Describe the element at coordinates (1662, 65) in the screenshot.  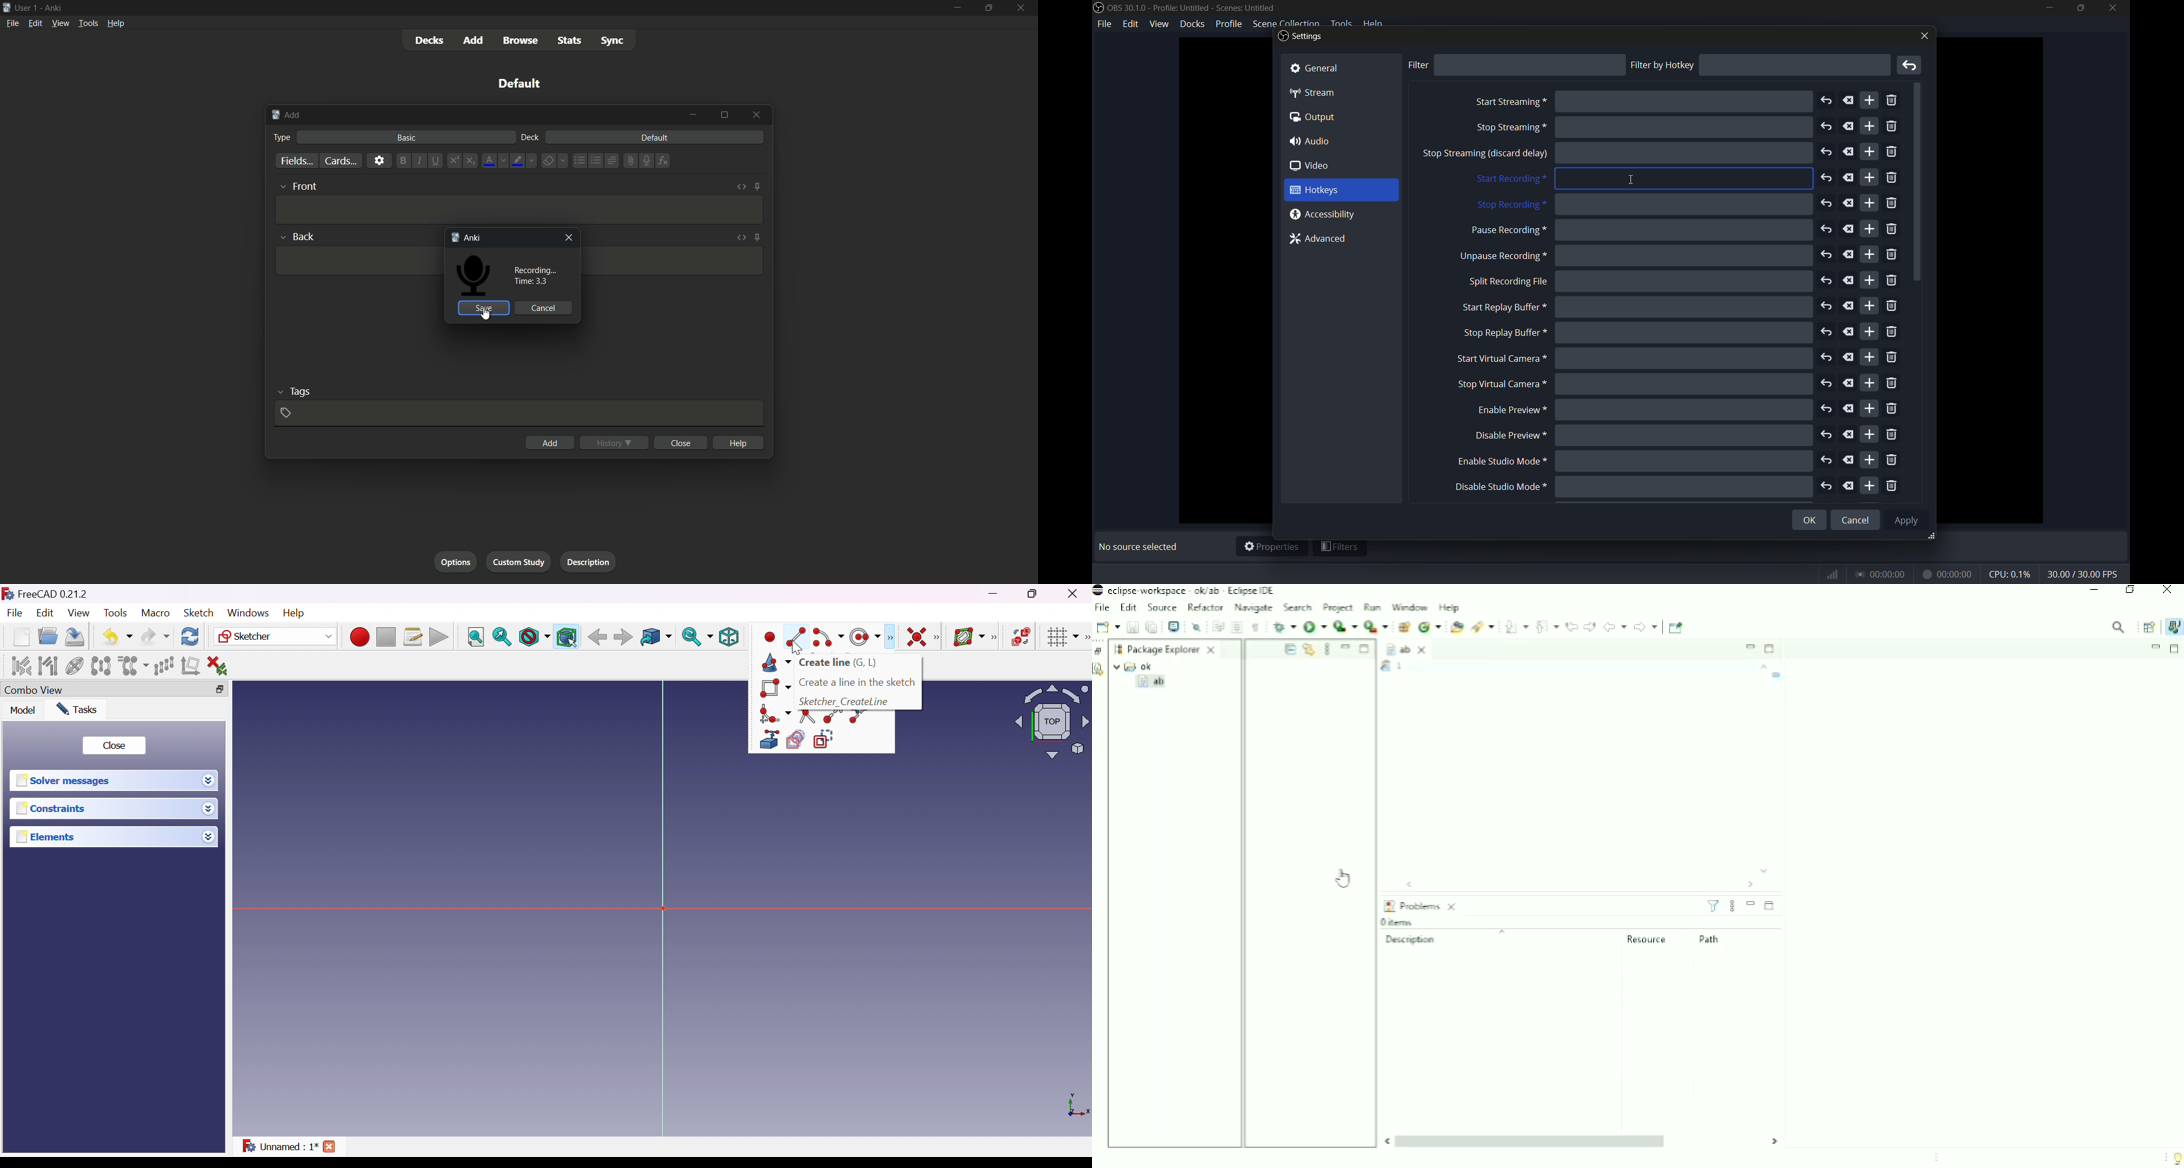
I see `filter by hotkey` at that location.